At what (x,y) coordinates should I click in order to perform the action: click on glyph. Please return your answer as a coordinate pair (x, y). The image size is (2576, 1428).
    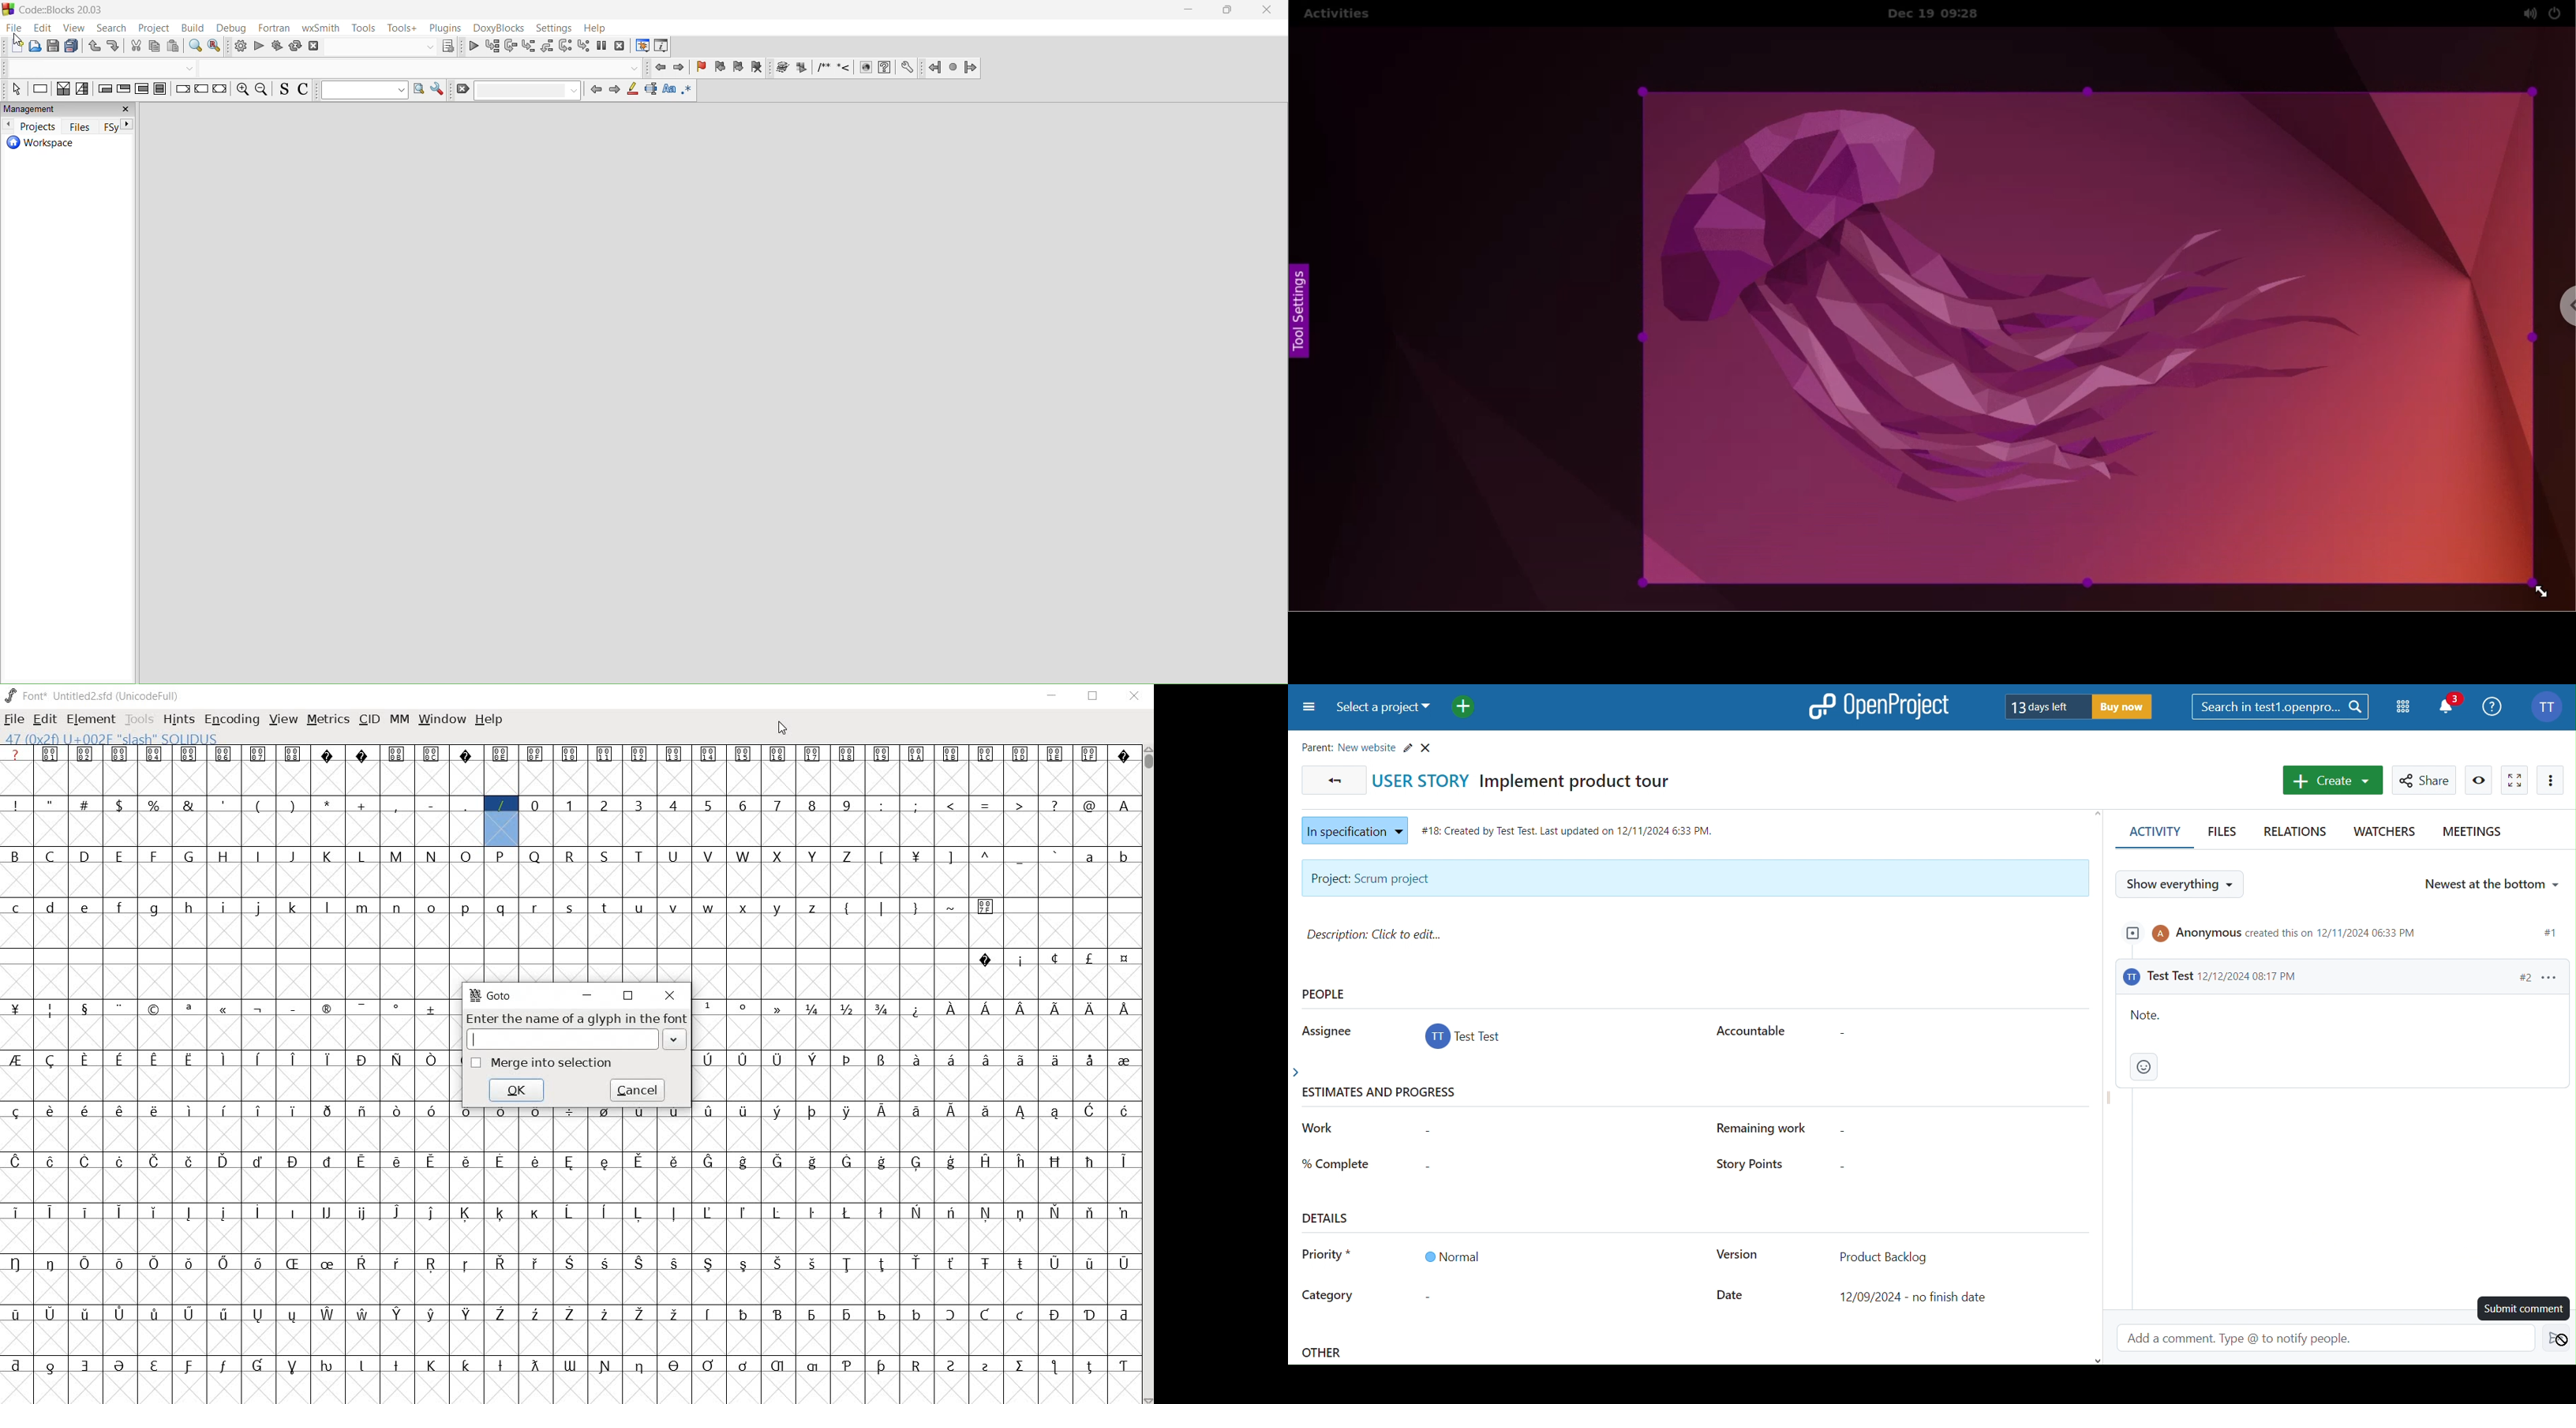
    Looking at the image, I should click on (744, 1007).